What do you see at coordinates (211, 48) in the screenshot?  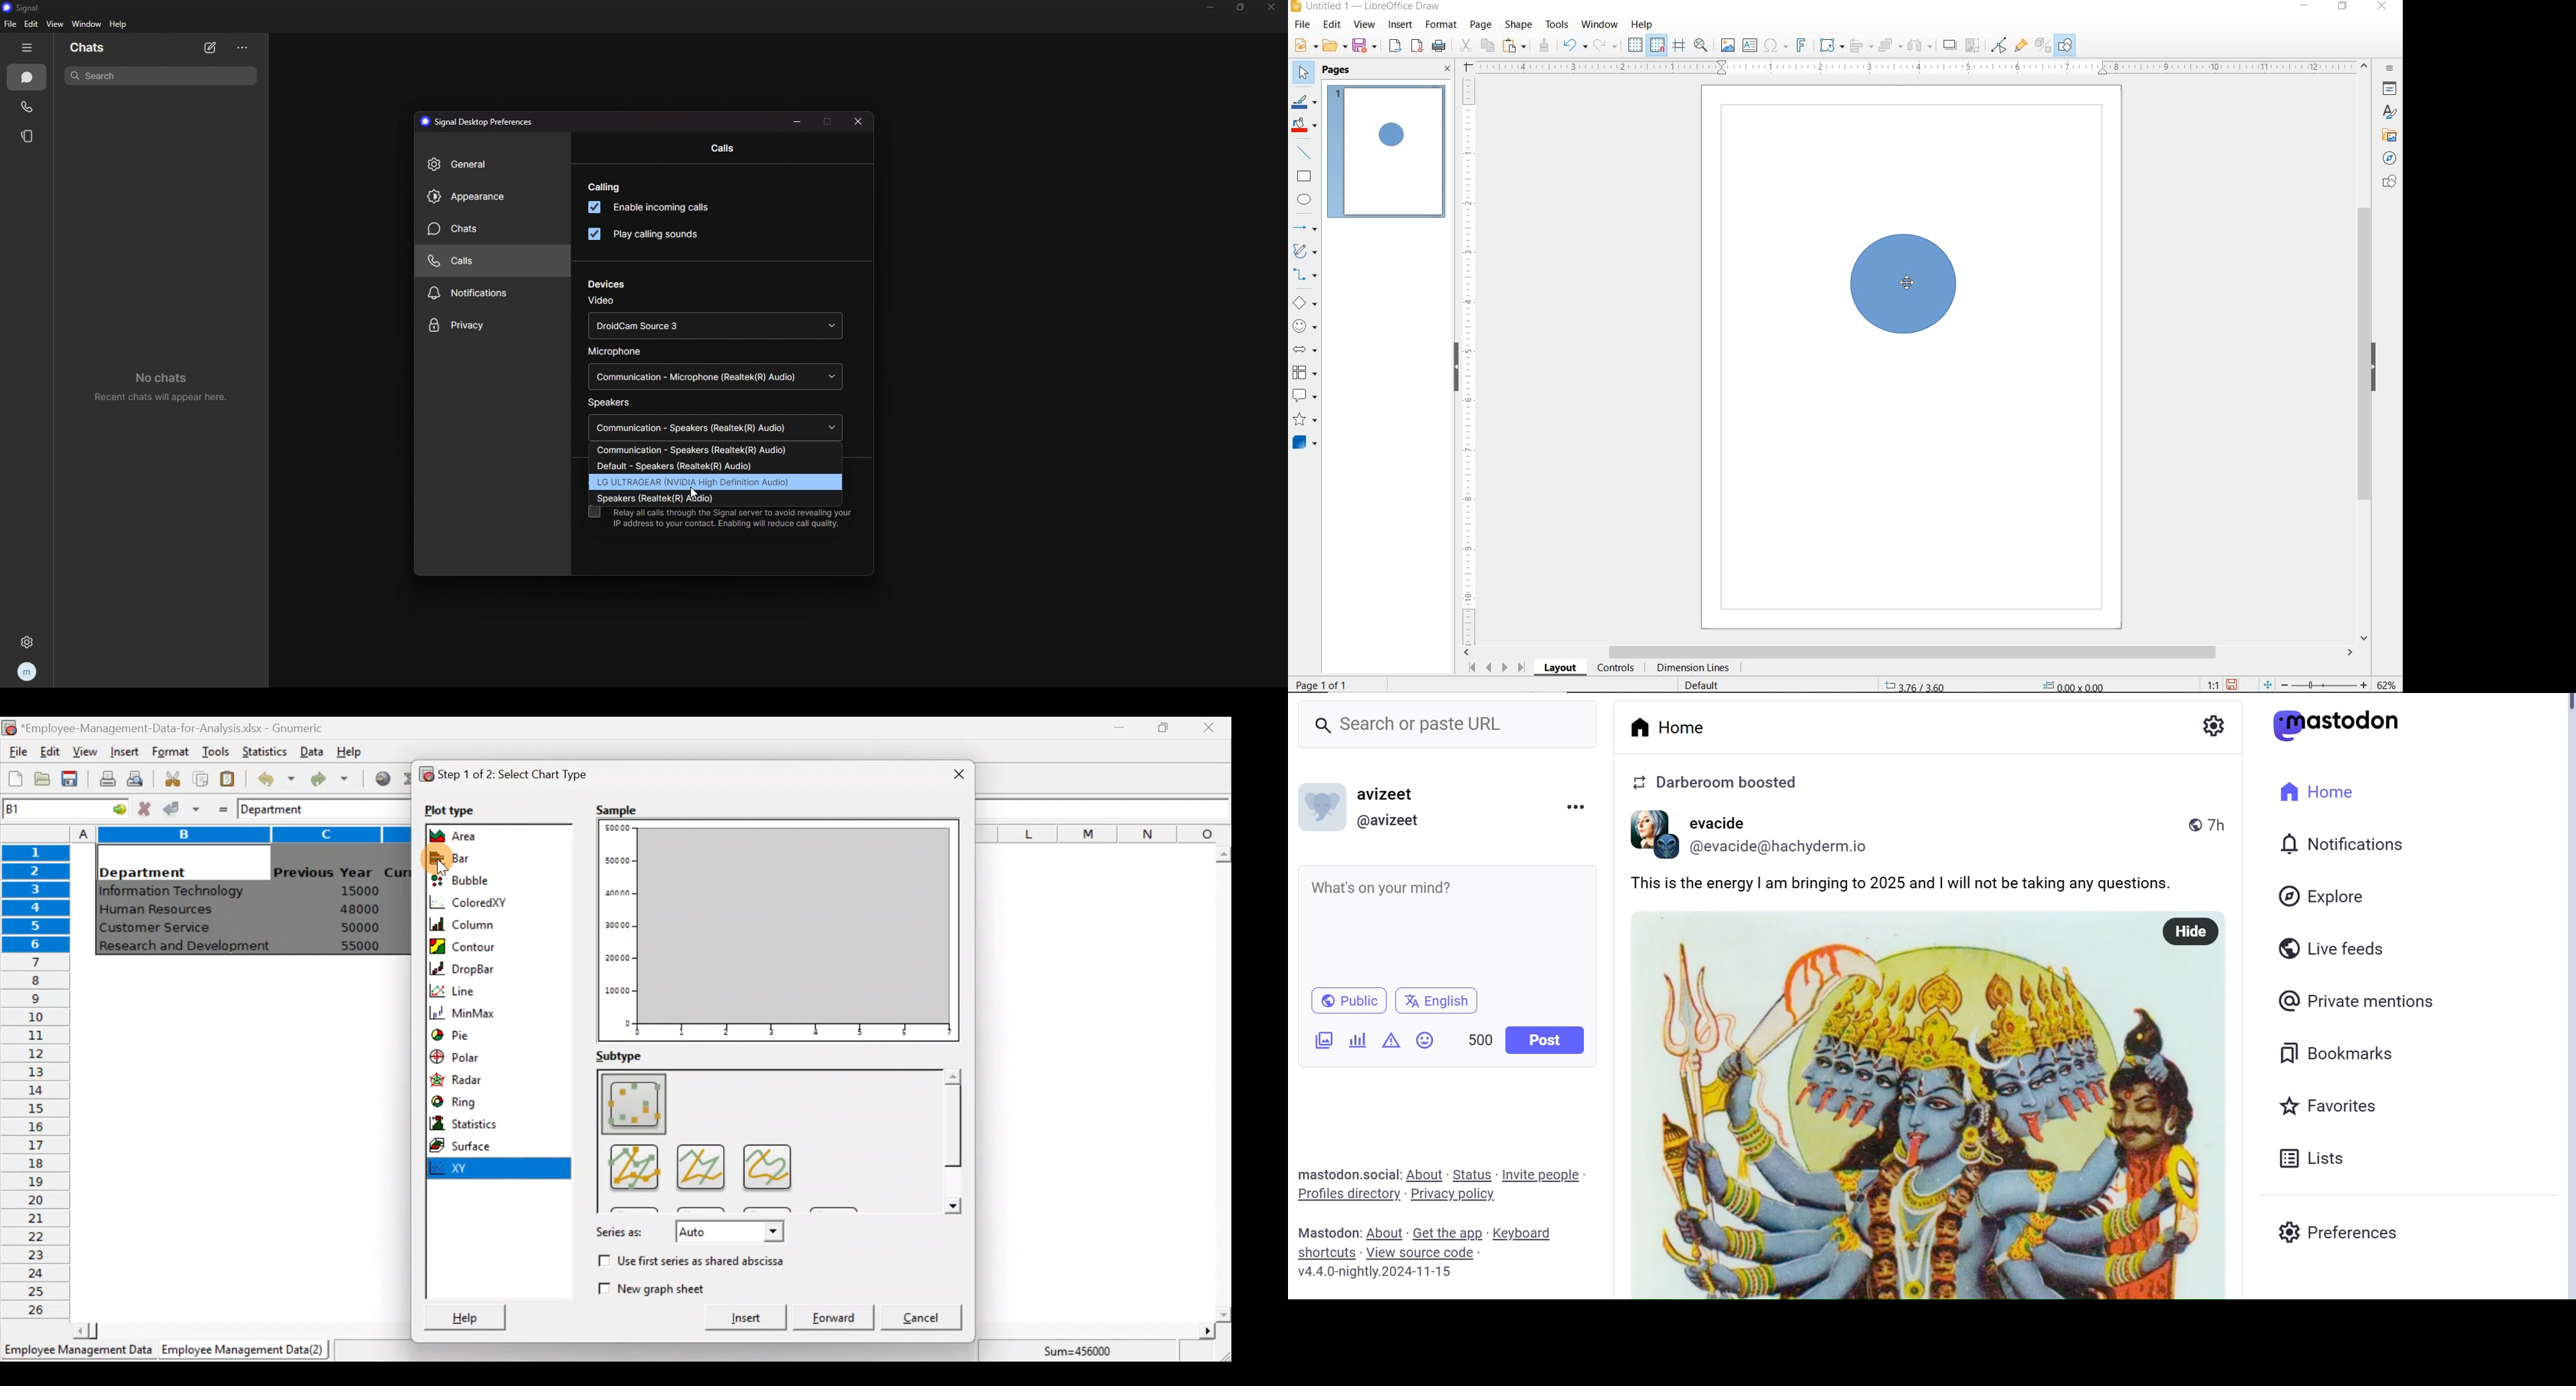 I see `new chat` at bounding box center [211, 48].